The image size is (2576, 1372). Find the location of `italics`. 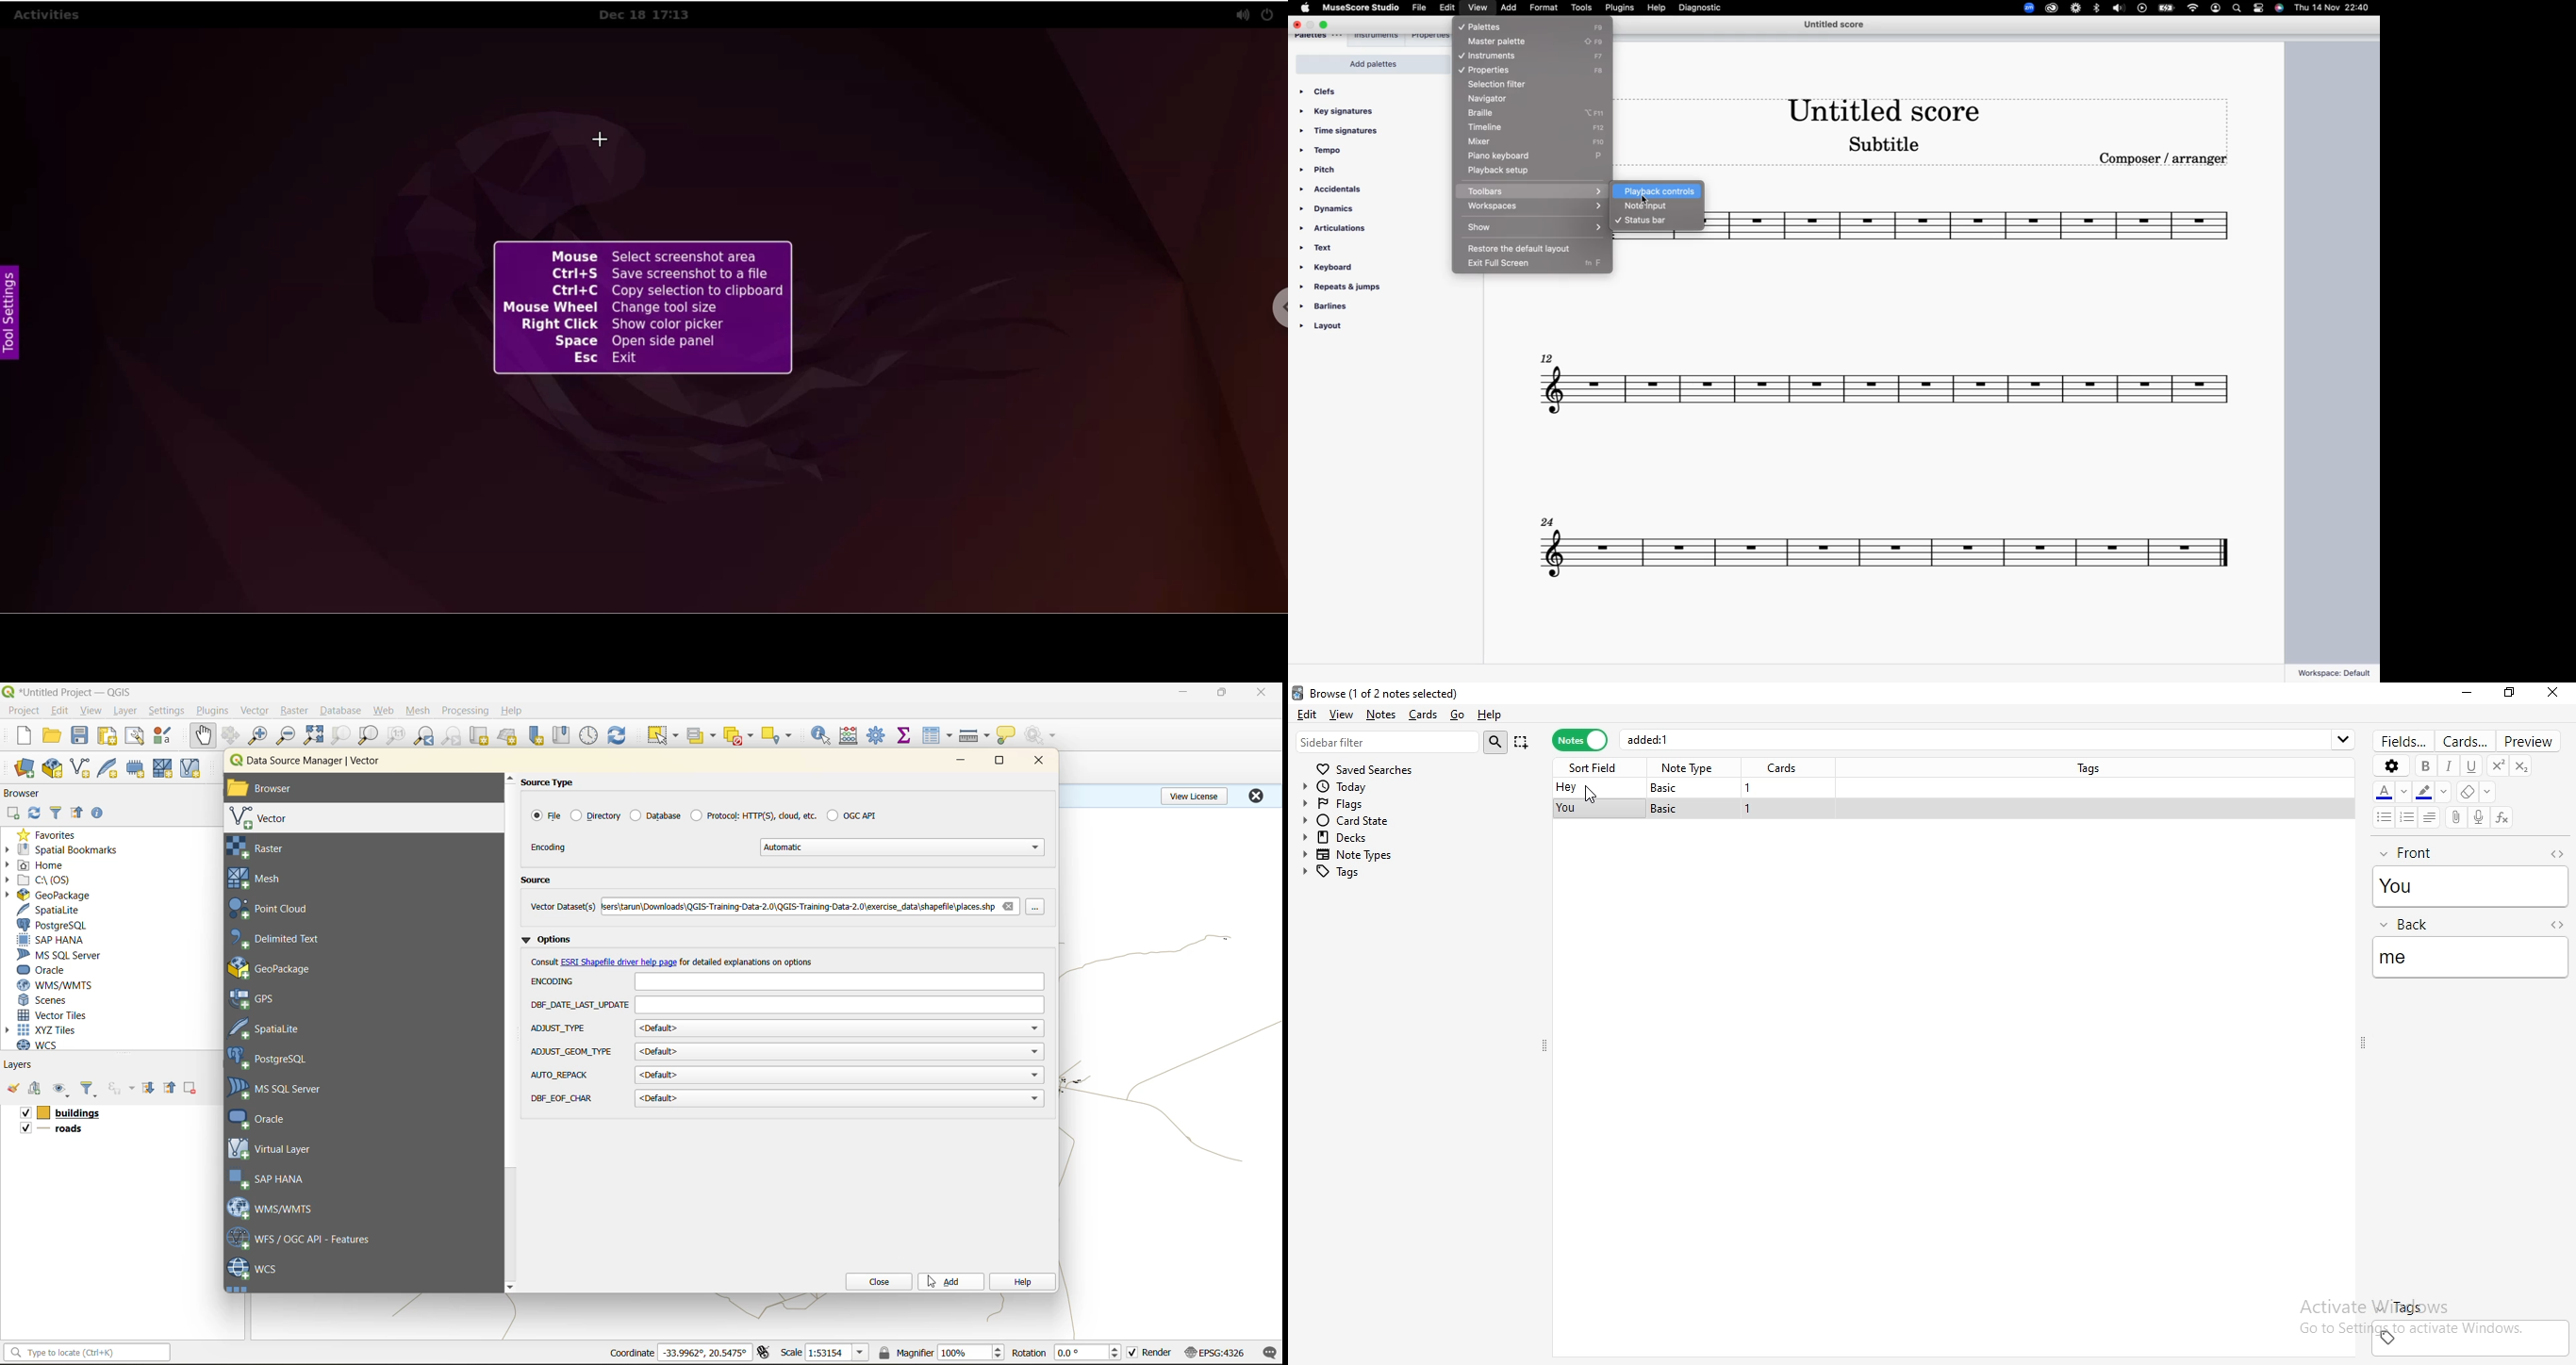

italics is located at coordinates (2451, 765).